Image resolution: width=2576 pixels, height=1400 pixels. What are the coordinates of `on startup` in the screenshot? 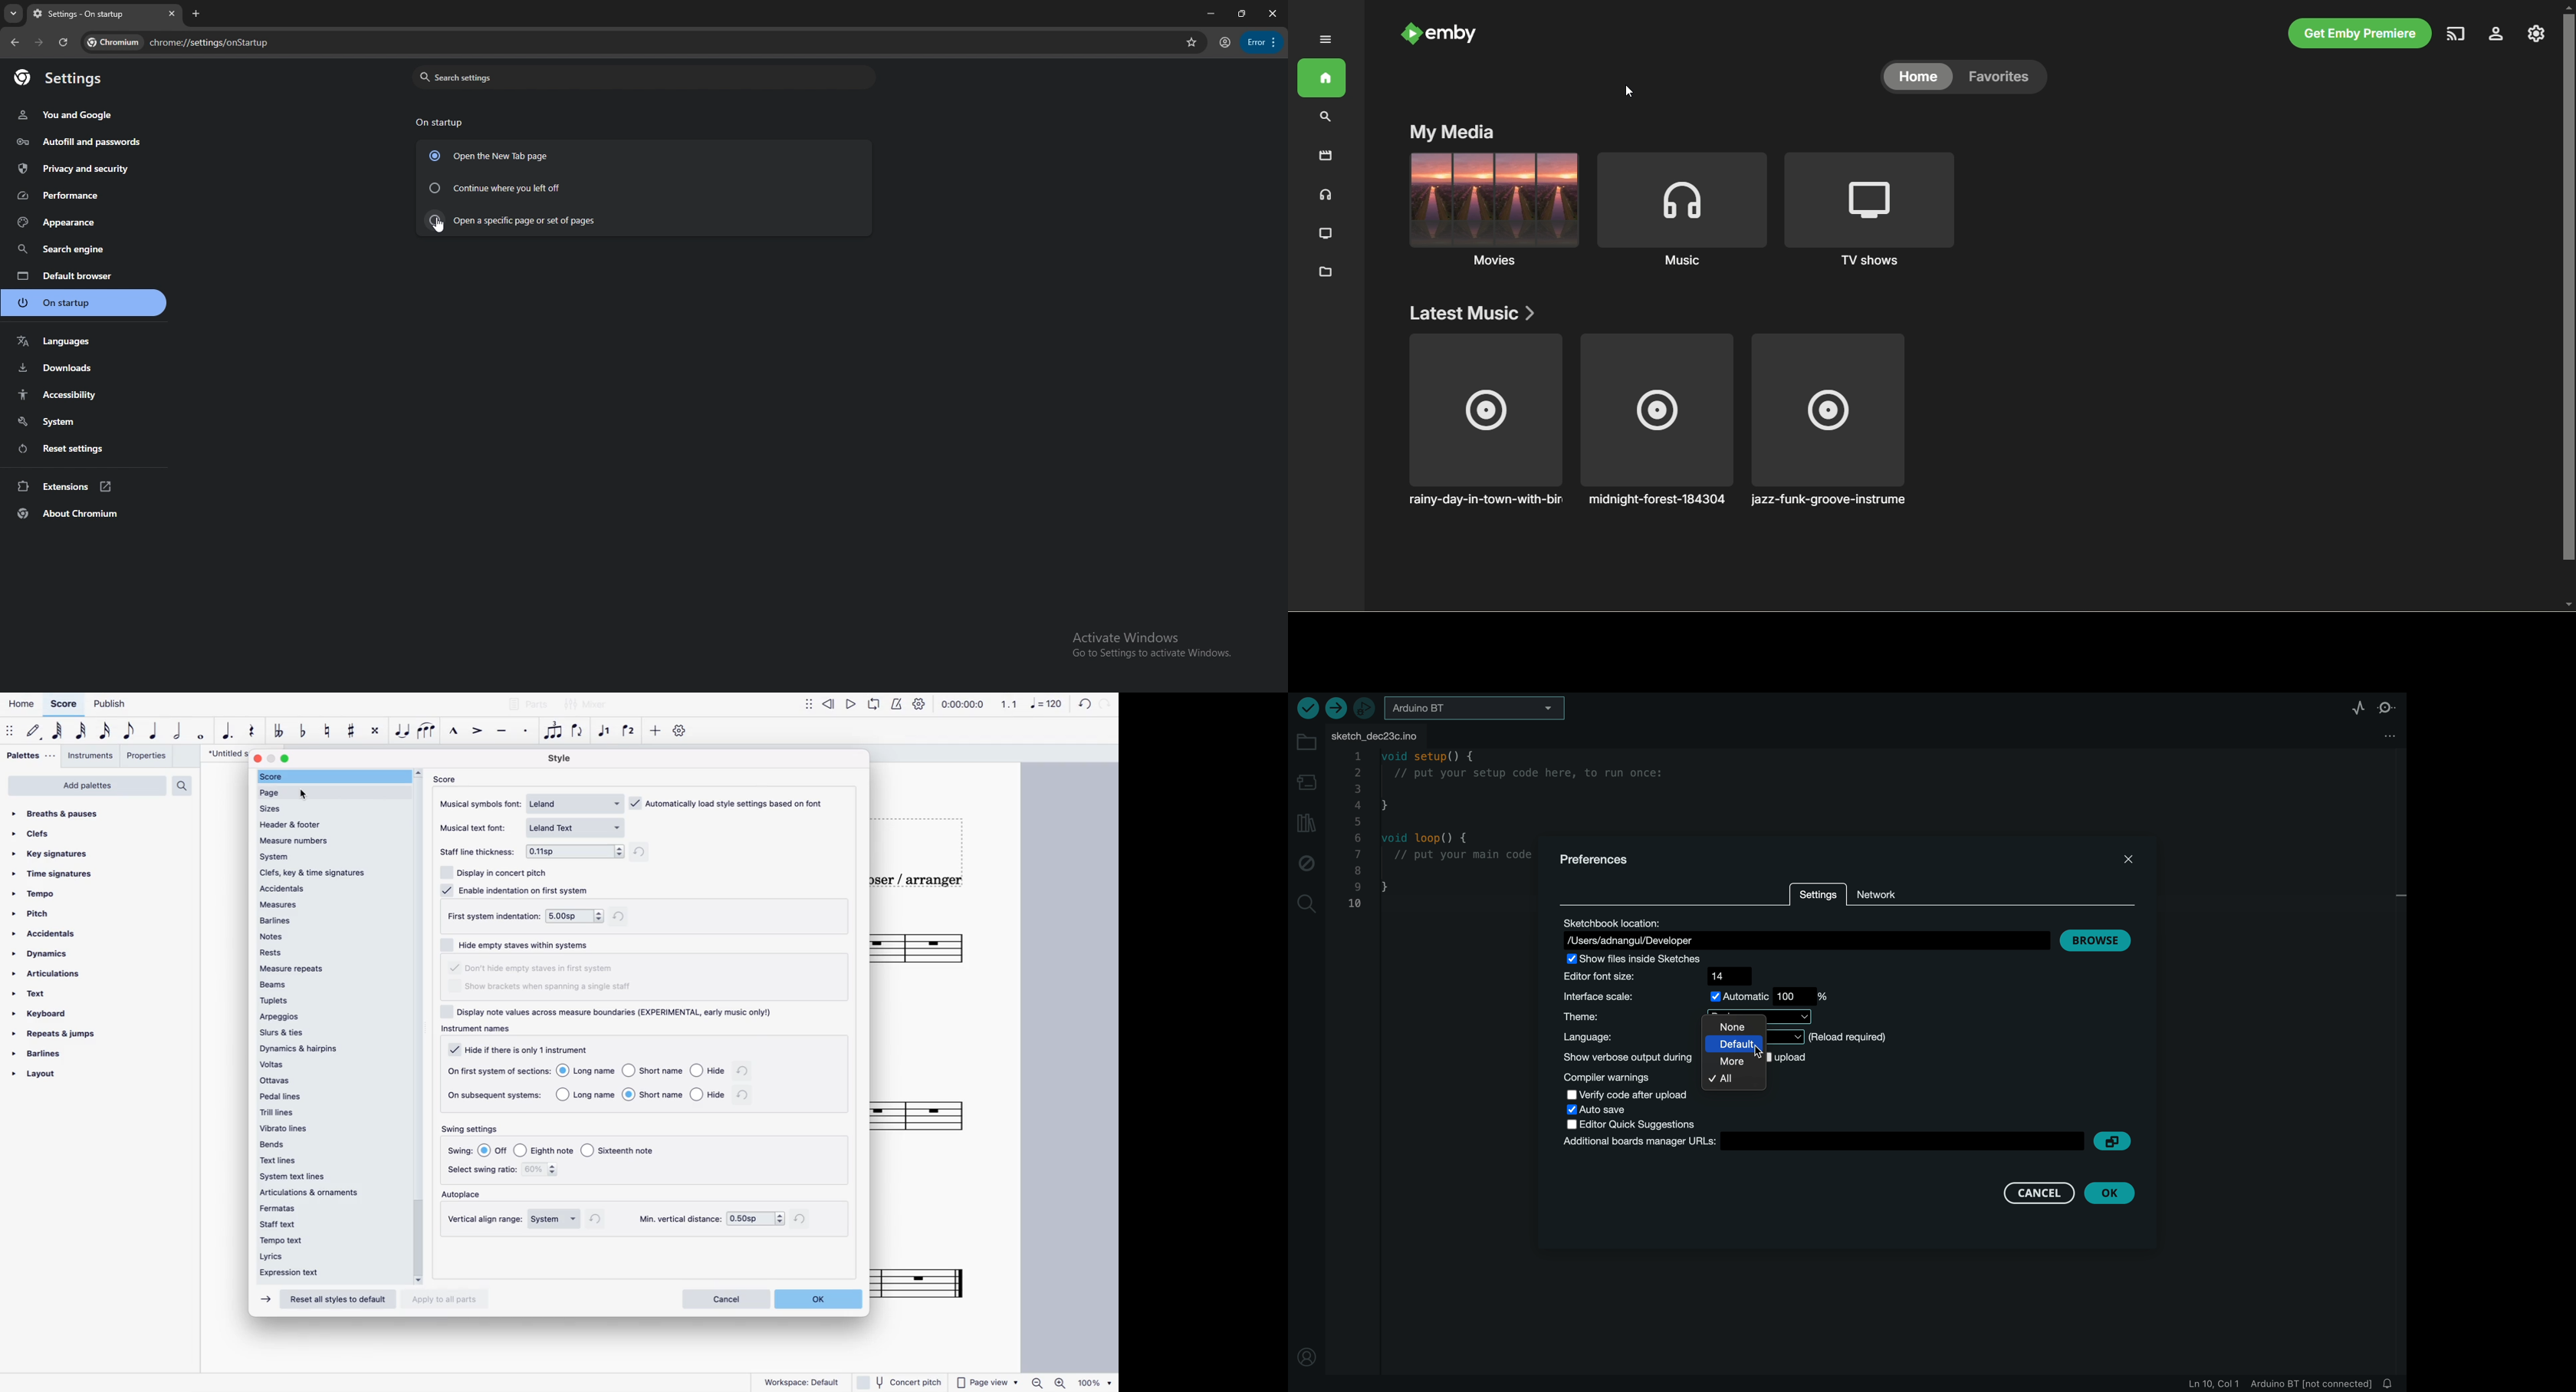 It's located at (85, 302).